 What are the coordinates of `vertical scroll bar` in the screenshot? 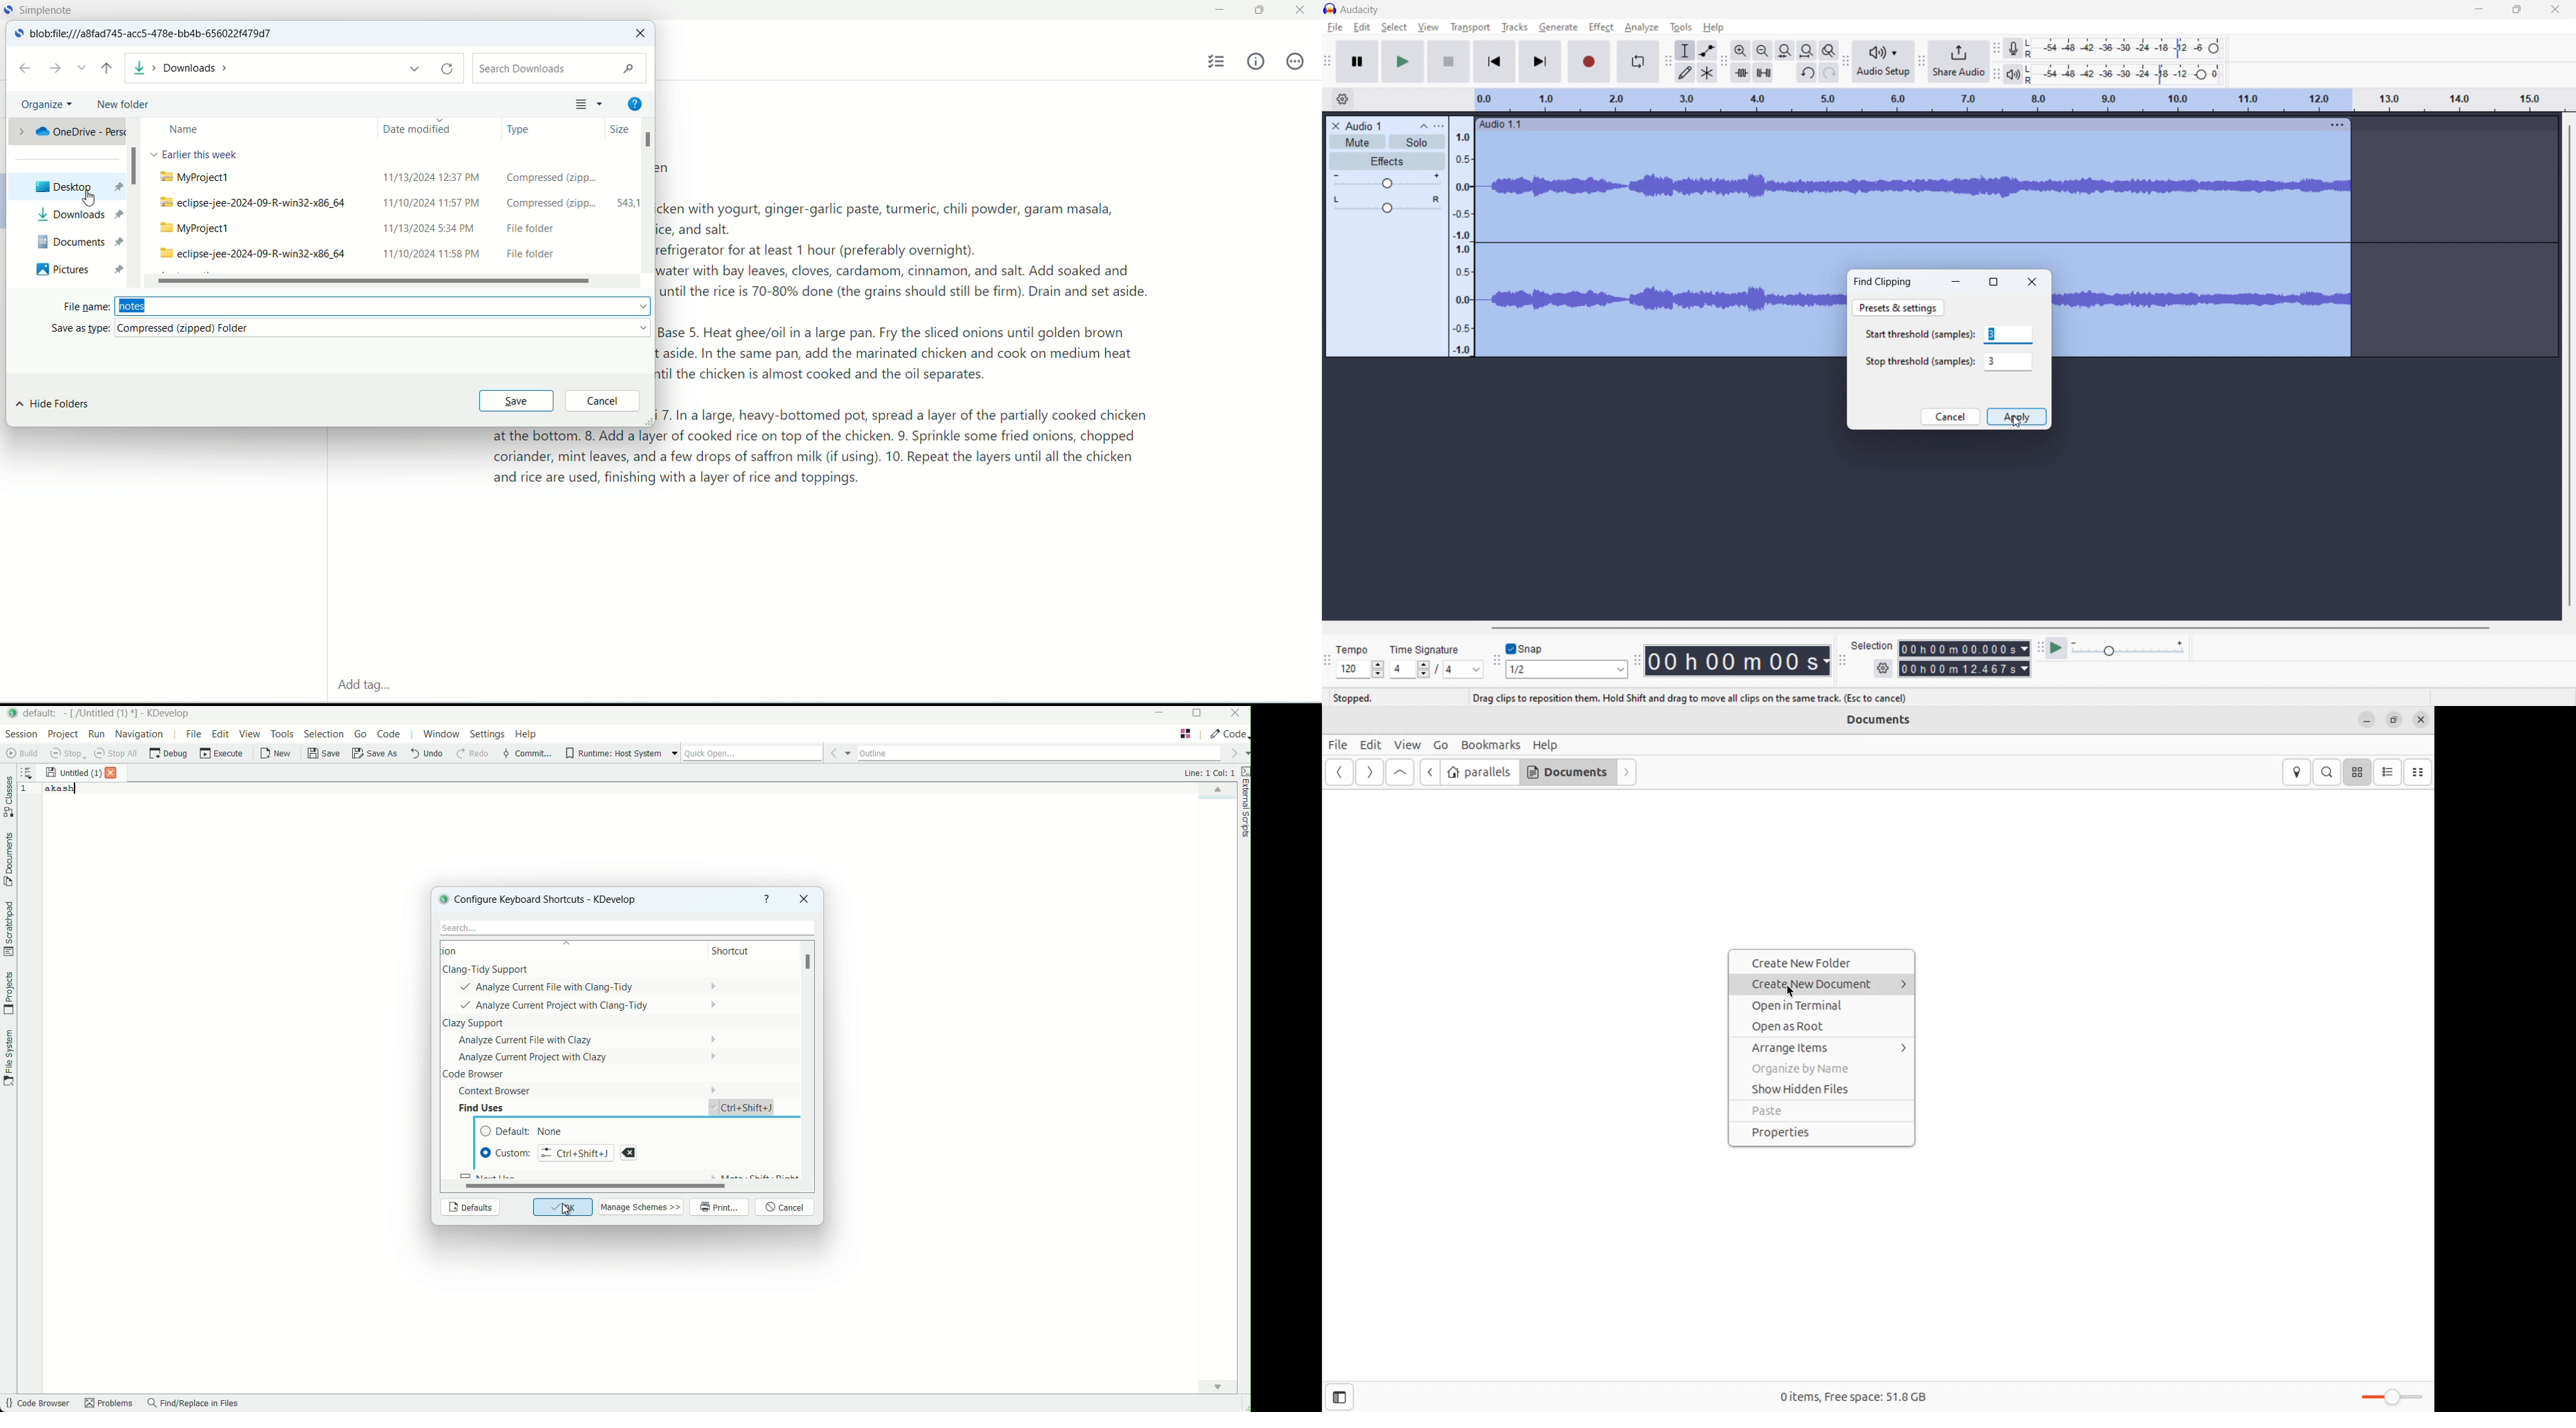 It's located at (646, 206).